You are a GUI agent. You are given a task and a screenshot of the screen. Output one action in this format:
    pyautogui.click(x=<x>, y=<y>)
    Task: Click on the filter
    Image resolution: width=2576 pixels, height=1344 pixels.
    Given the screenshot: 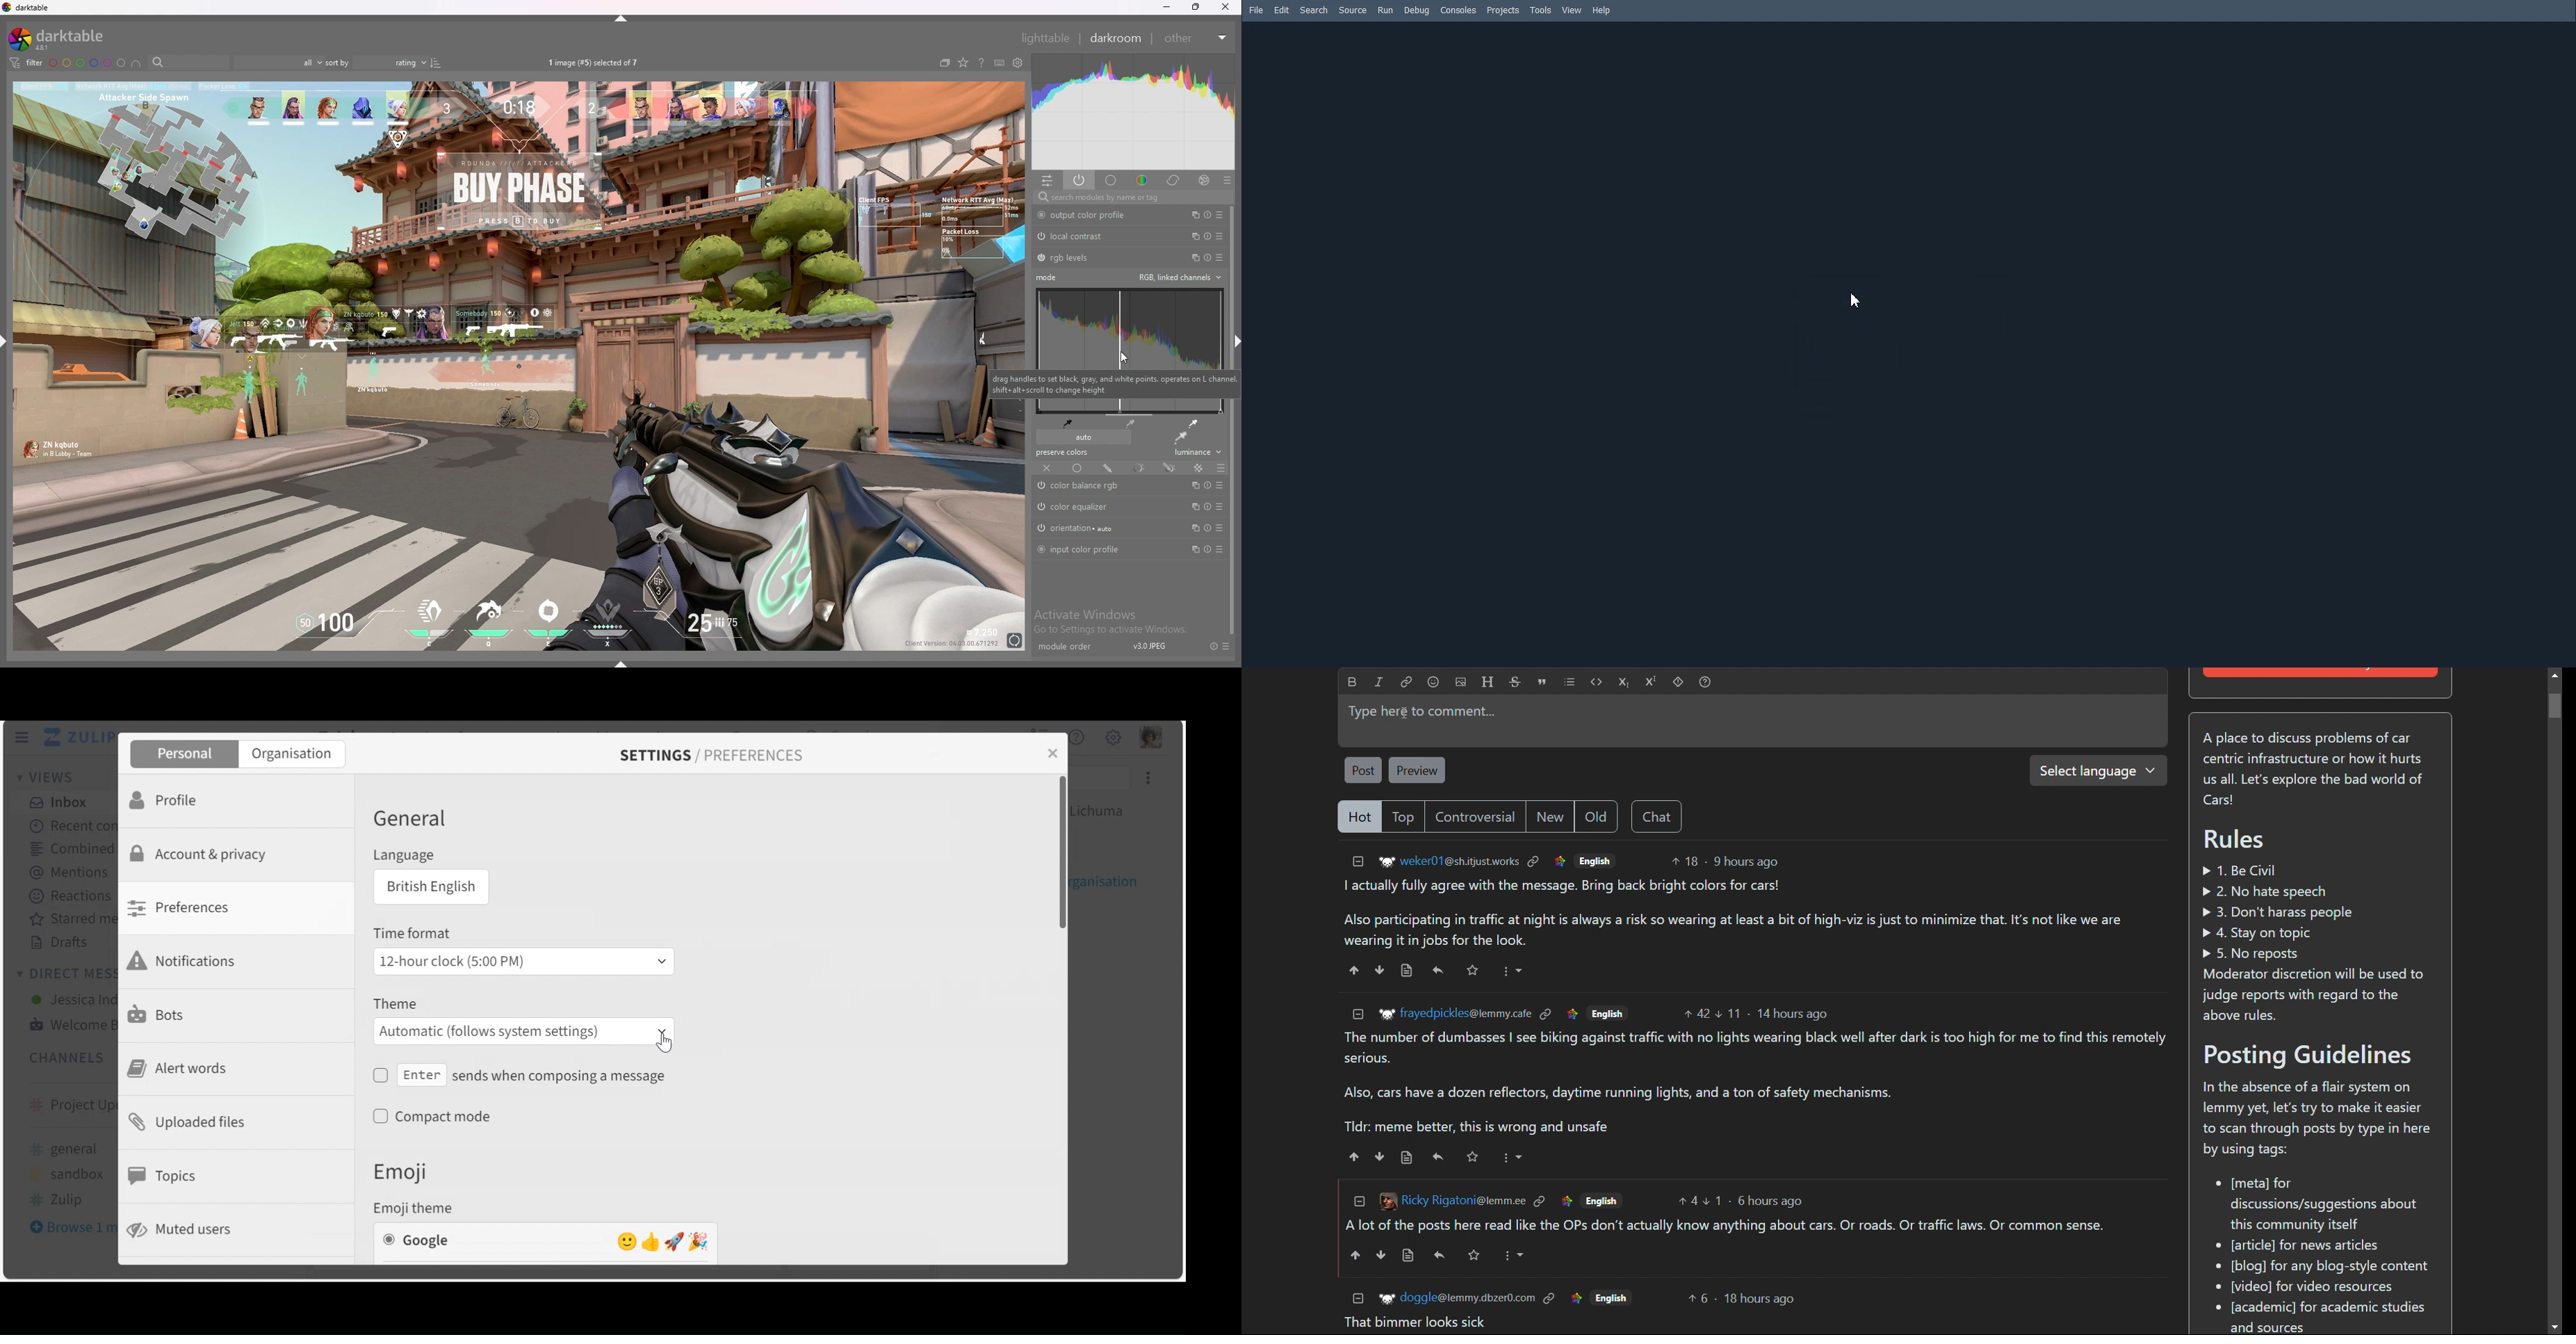 What is the action you would take?
    pyautogui.click(x=27, y=63)
    